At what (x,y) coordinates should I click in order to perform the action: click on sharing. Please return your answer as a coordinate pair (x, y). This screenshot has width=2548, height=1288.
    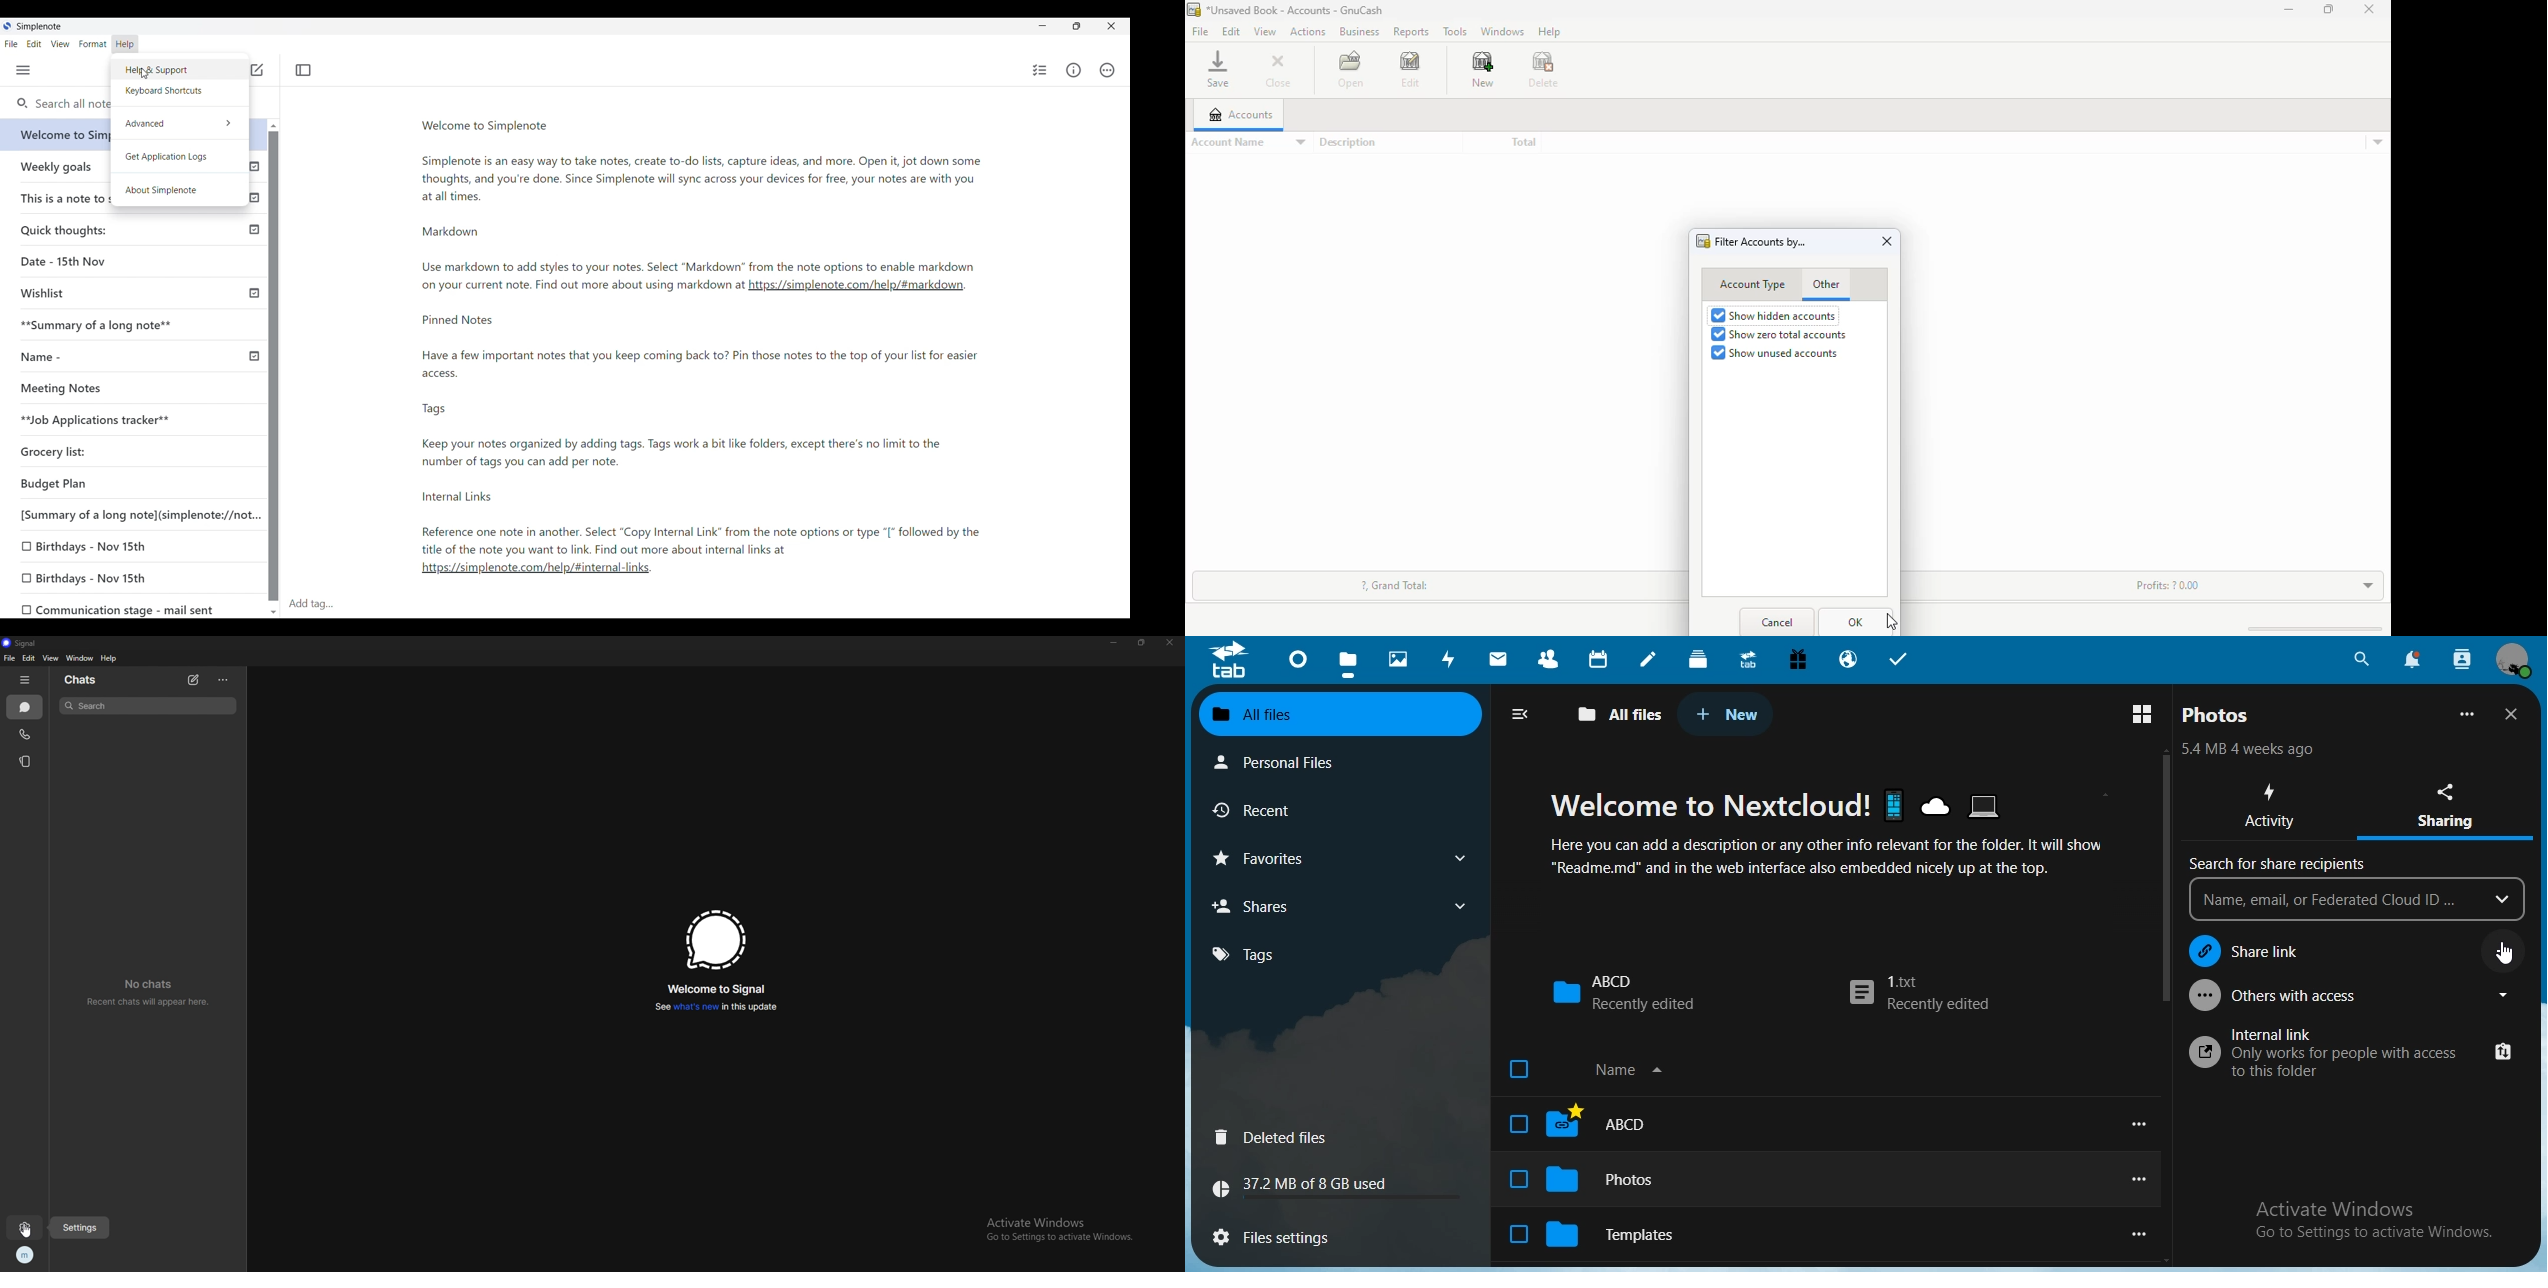
    Looking at the image, I should click on (2453, 805).